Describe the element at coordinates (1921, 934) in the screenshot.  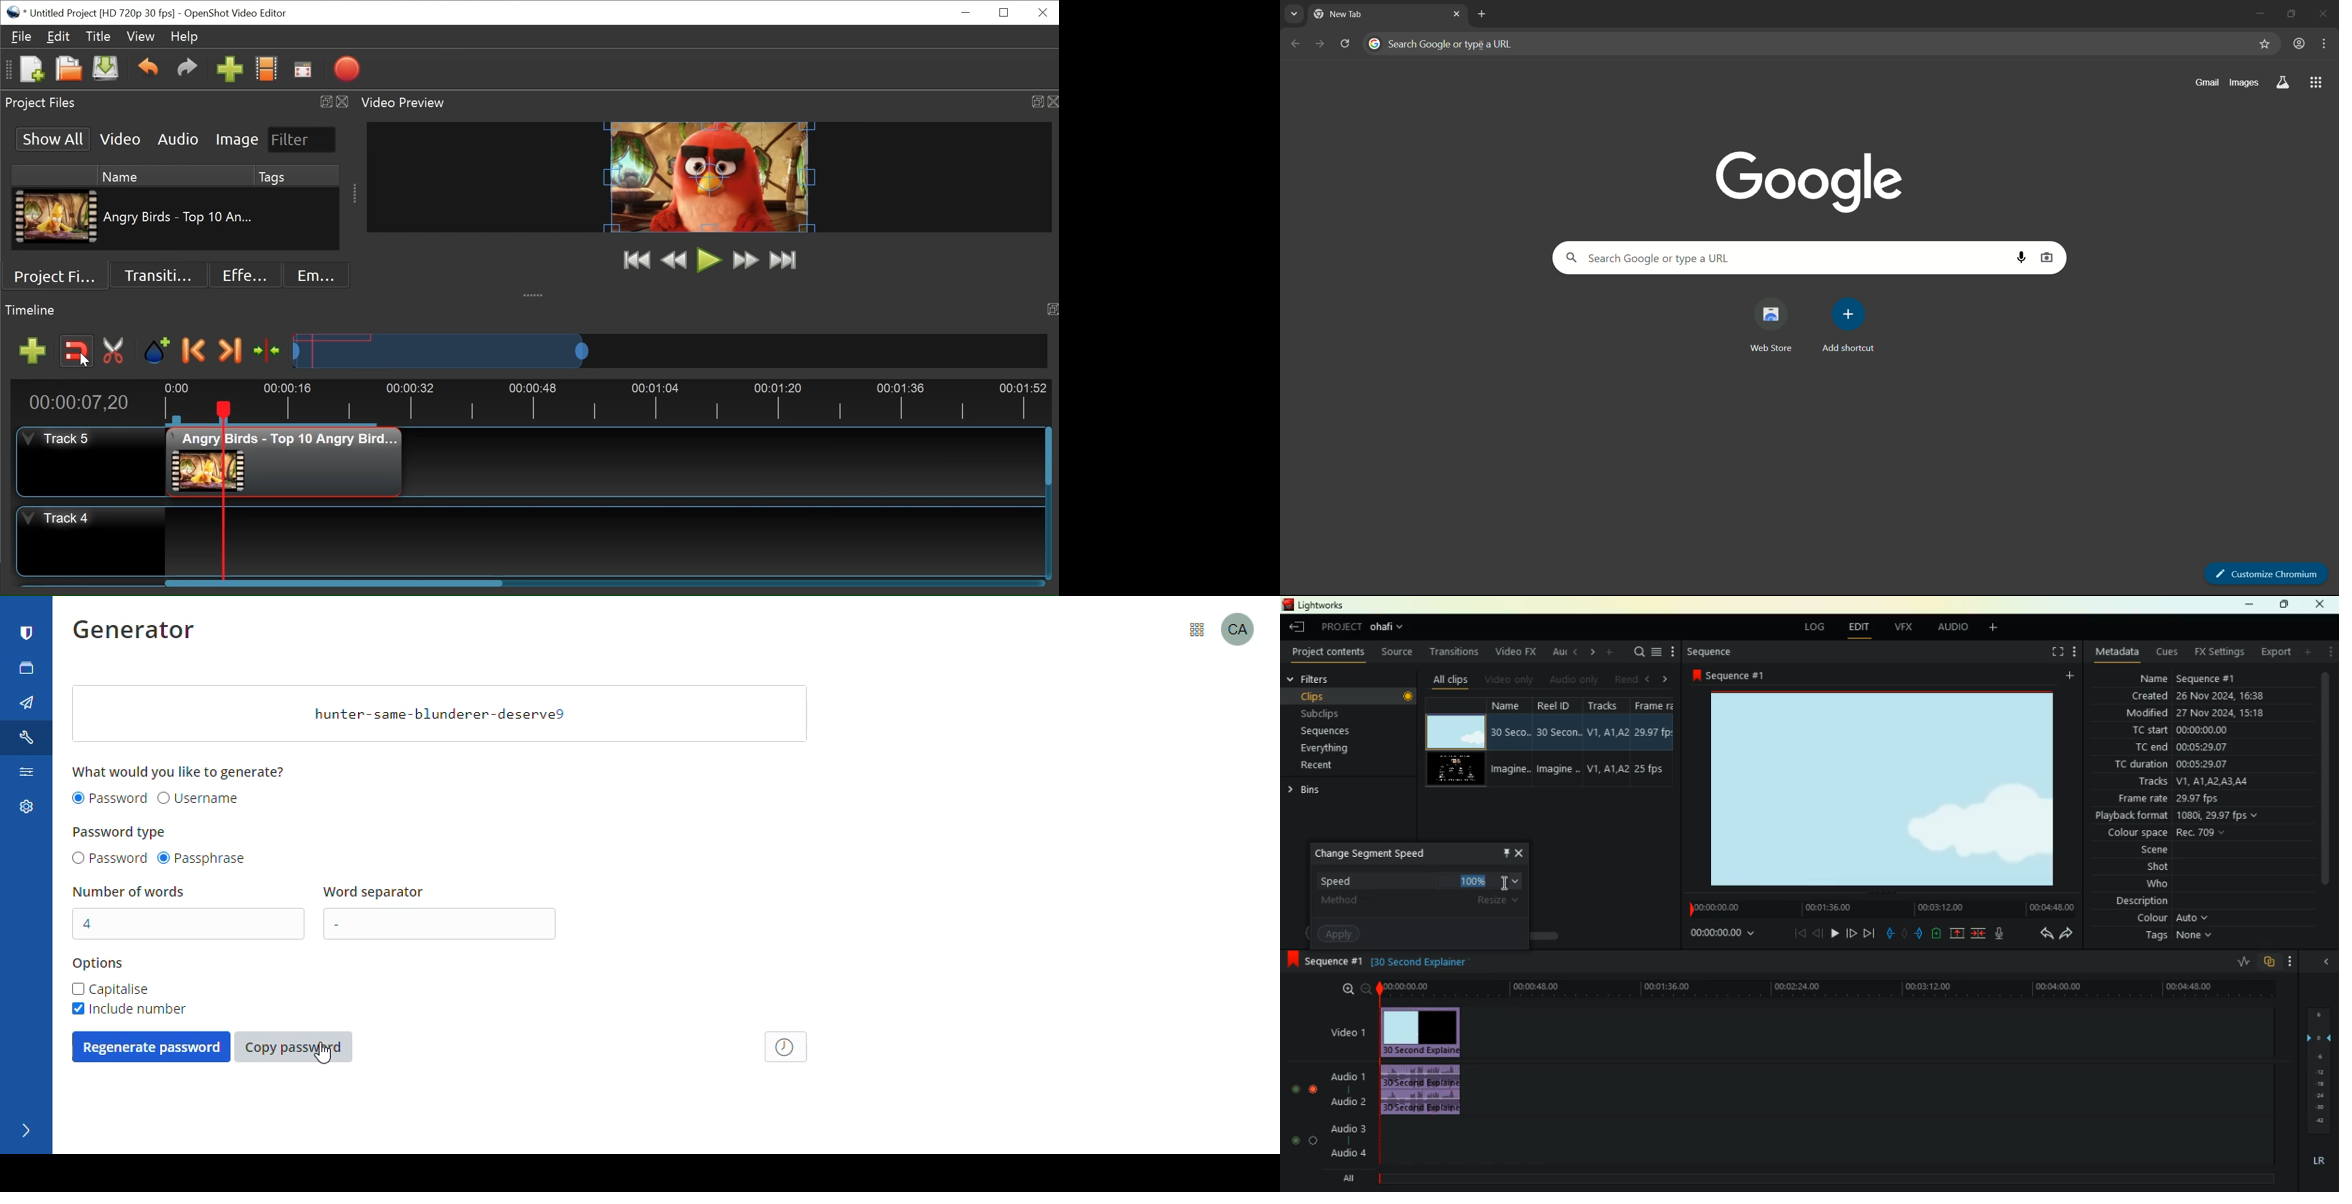
I see `push` at that location.